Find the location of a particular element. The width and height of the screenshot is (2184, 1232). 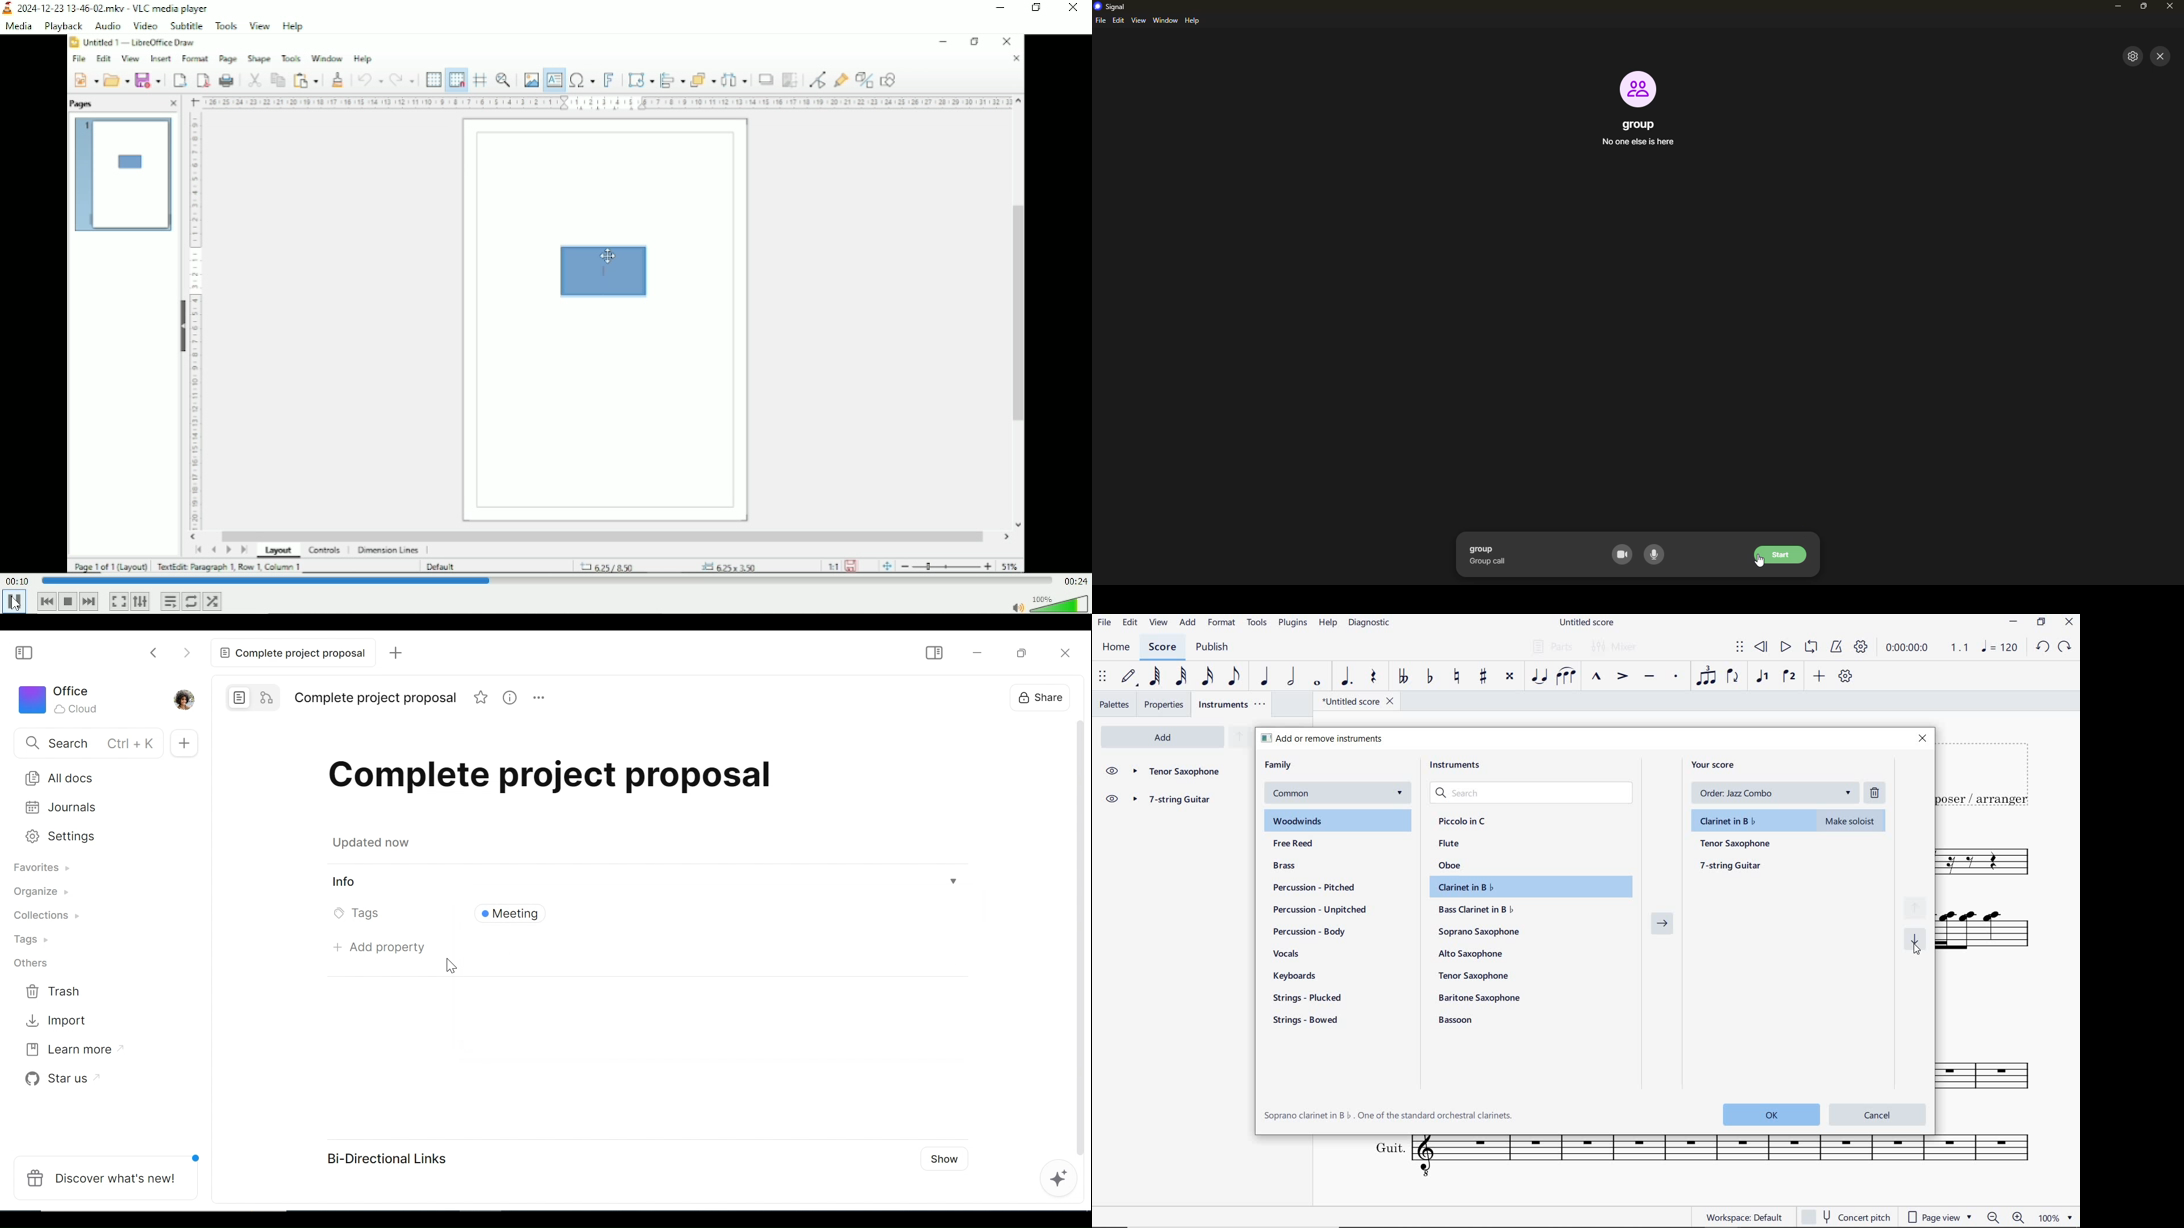

HELP is located at coordinates (1326, 624).